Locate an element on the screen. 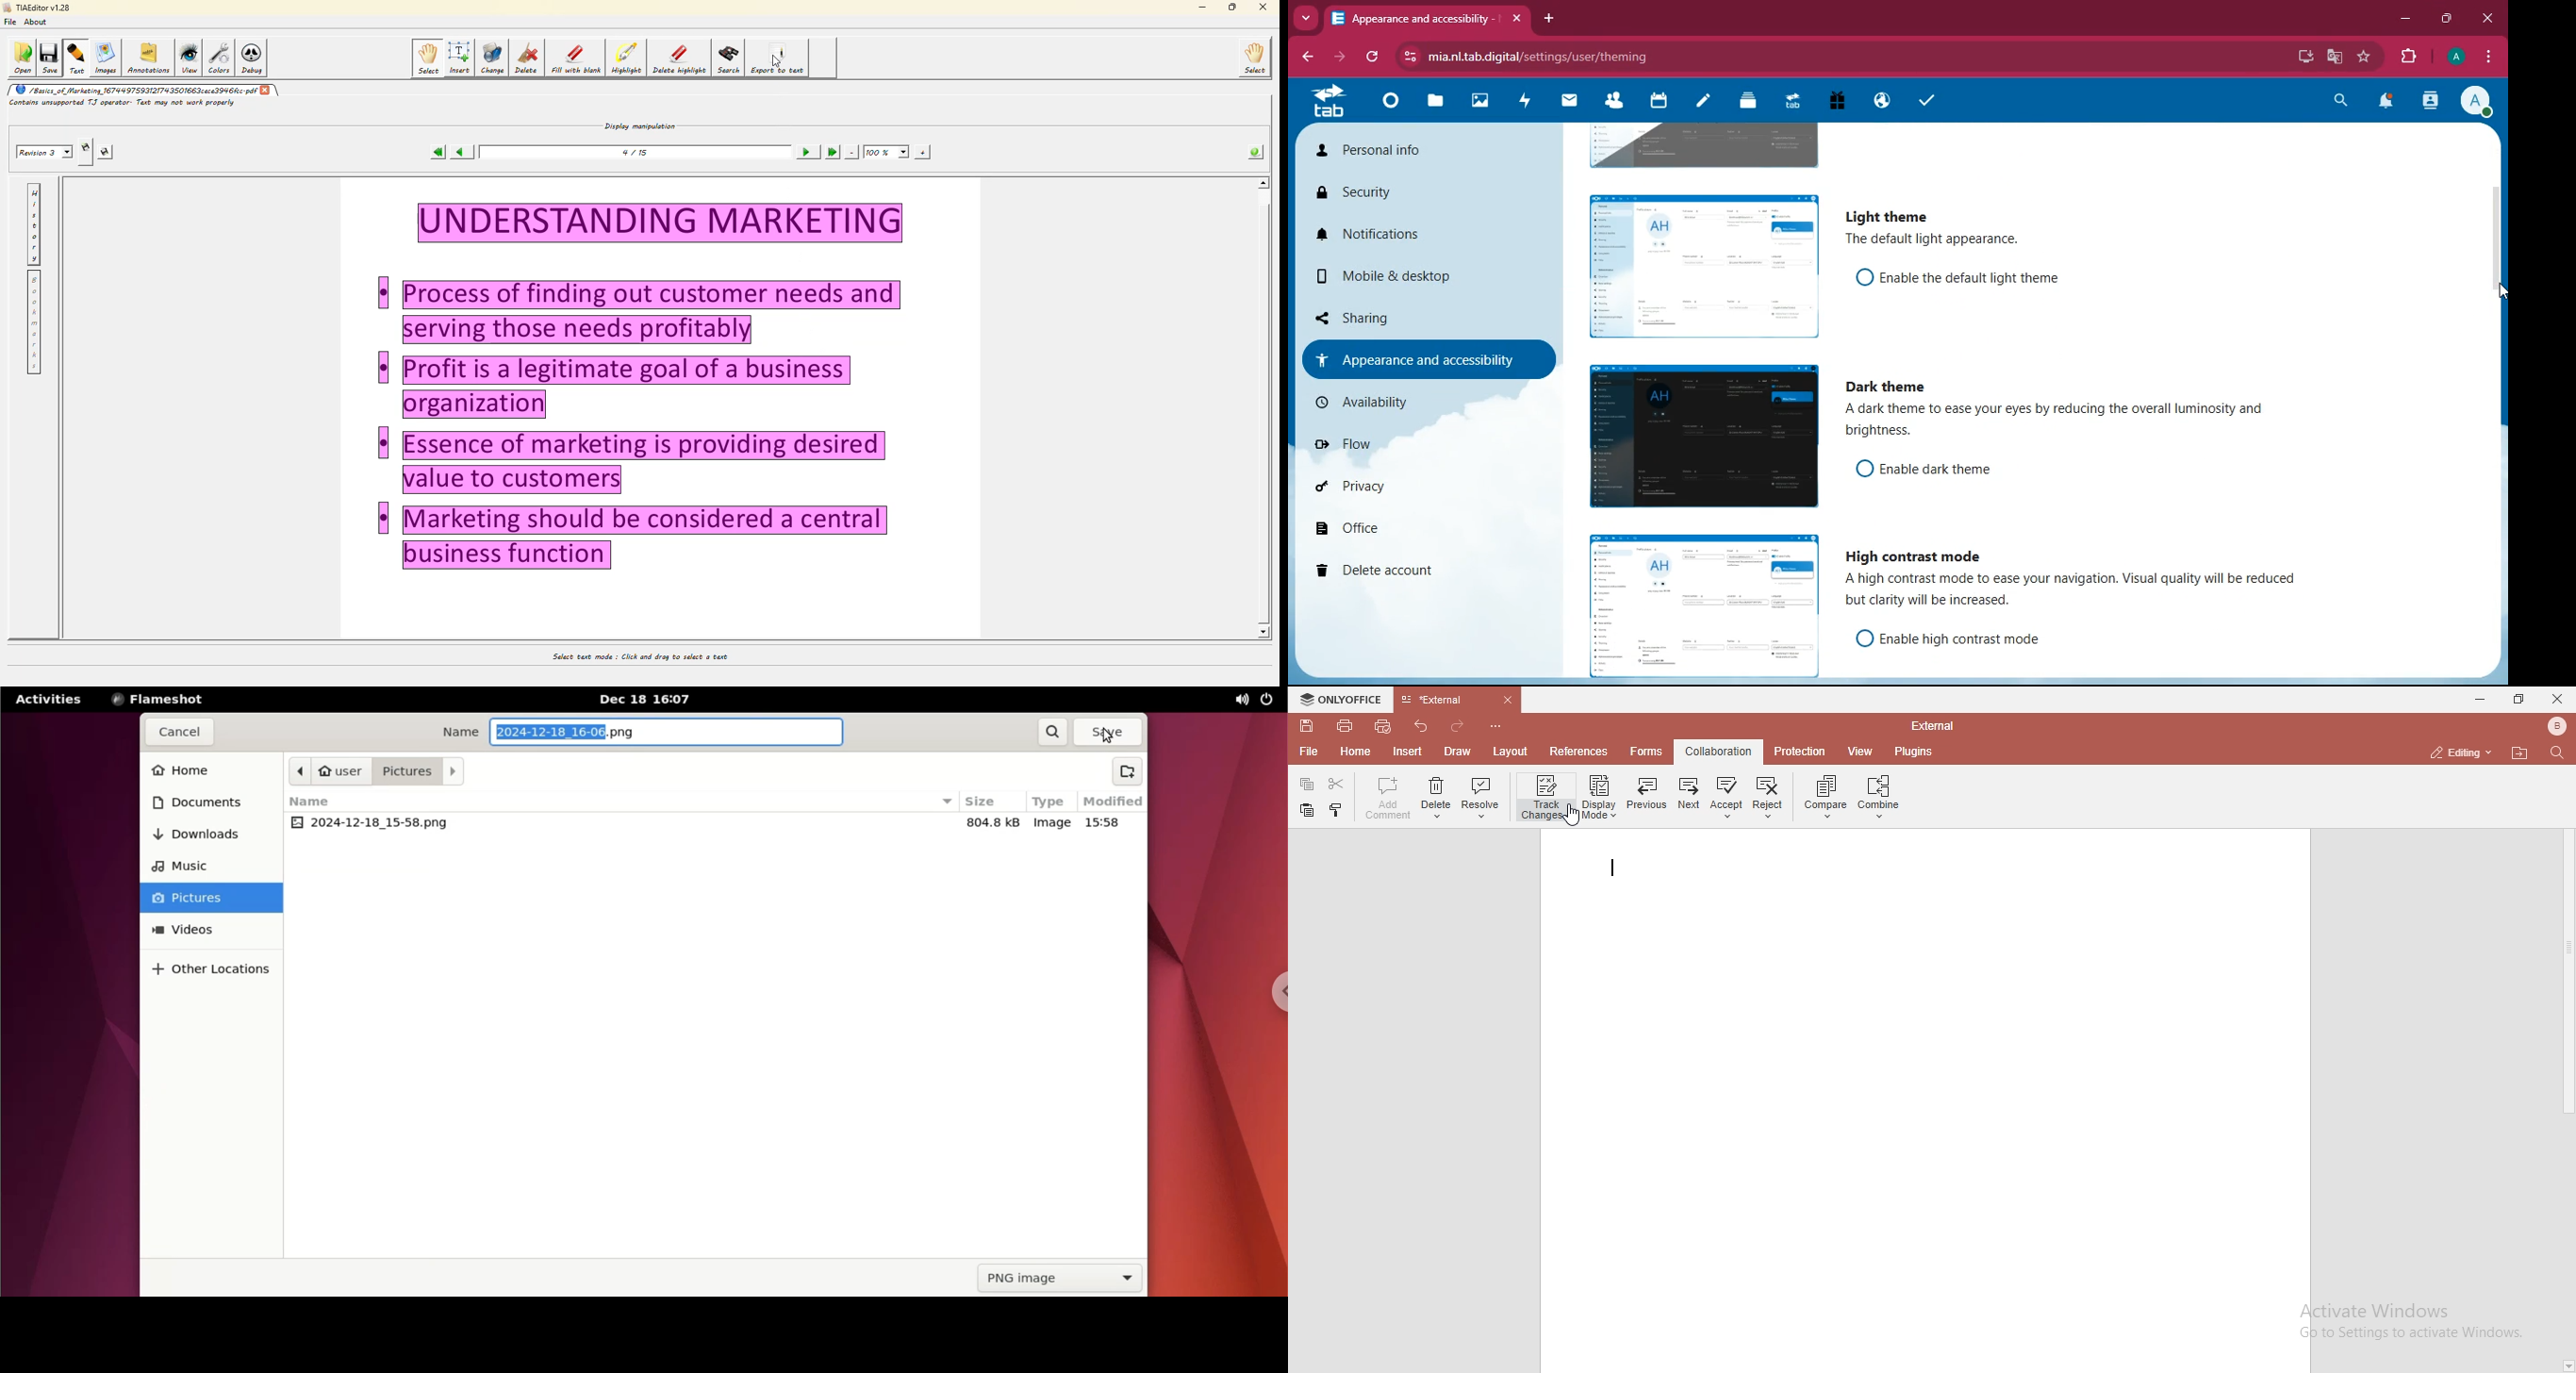  images is located at coordinates (1477, 102).